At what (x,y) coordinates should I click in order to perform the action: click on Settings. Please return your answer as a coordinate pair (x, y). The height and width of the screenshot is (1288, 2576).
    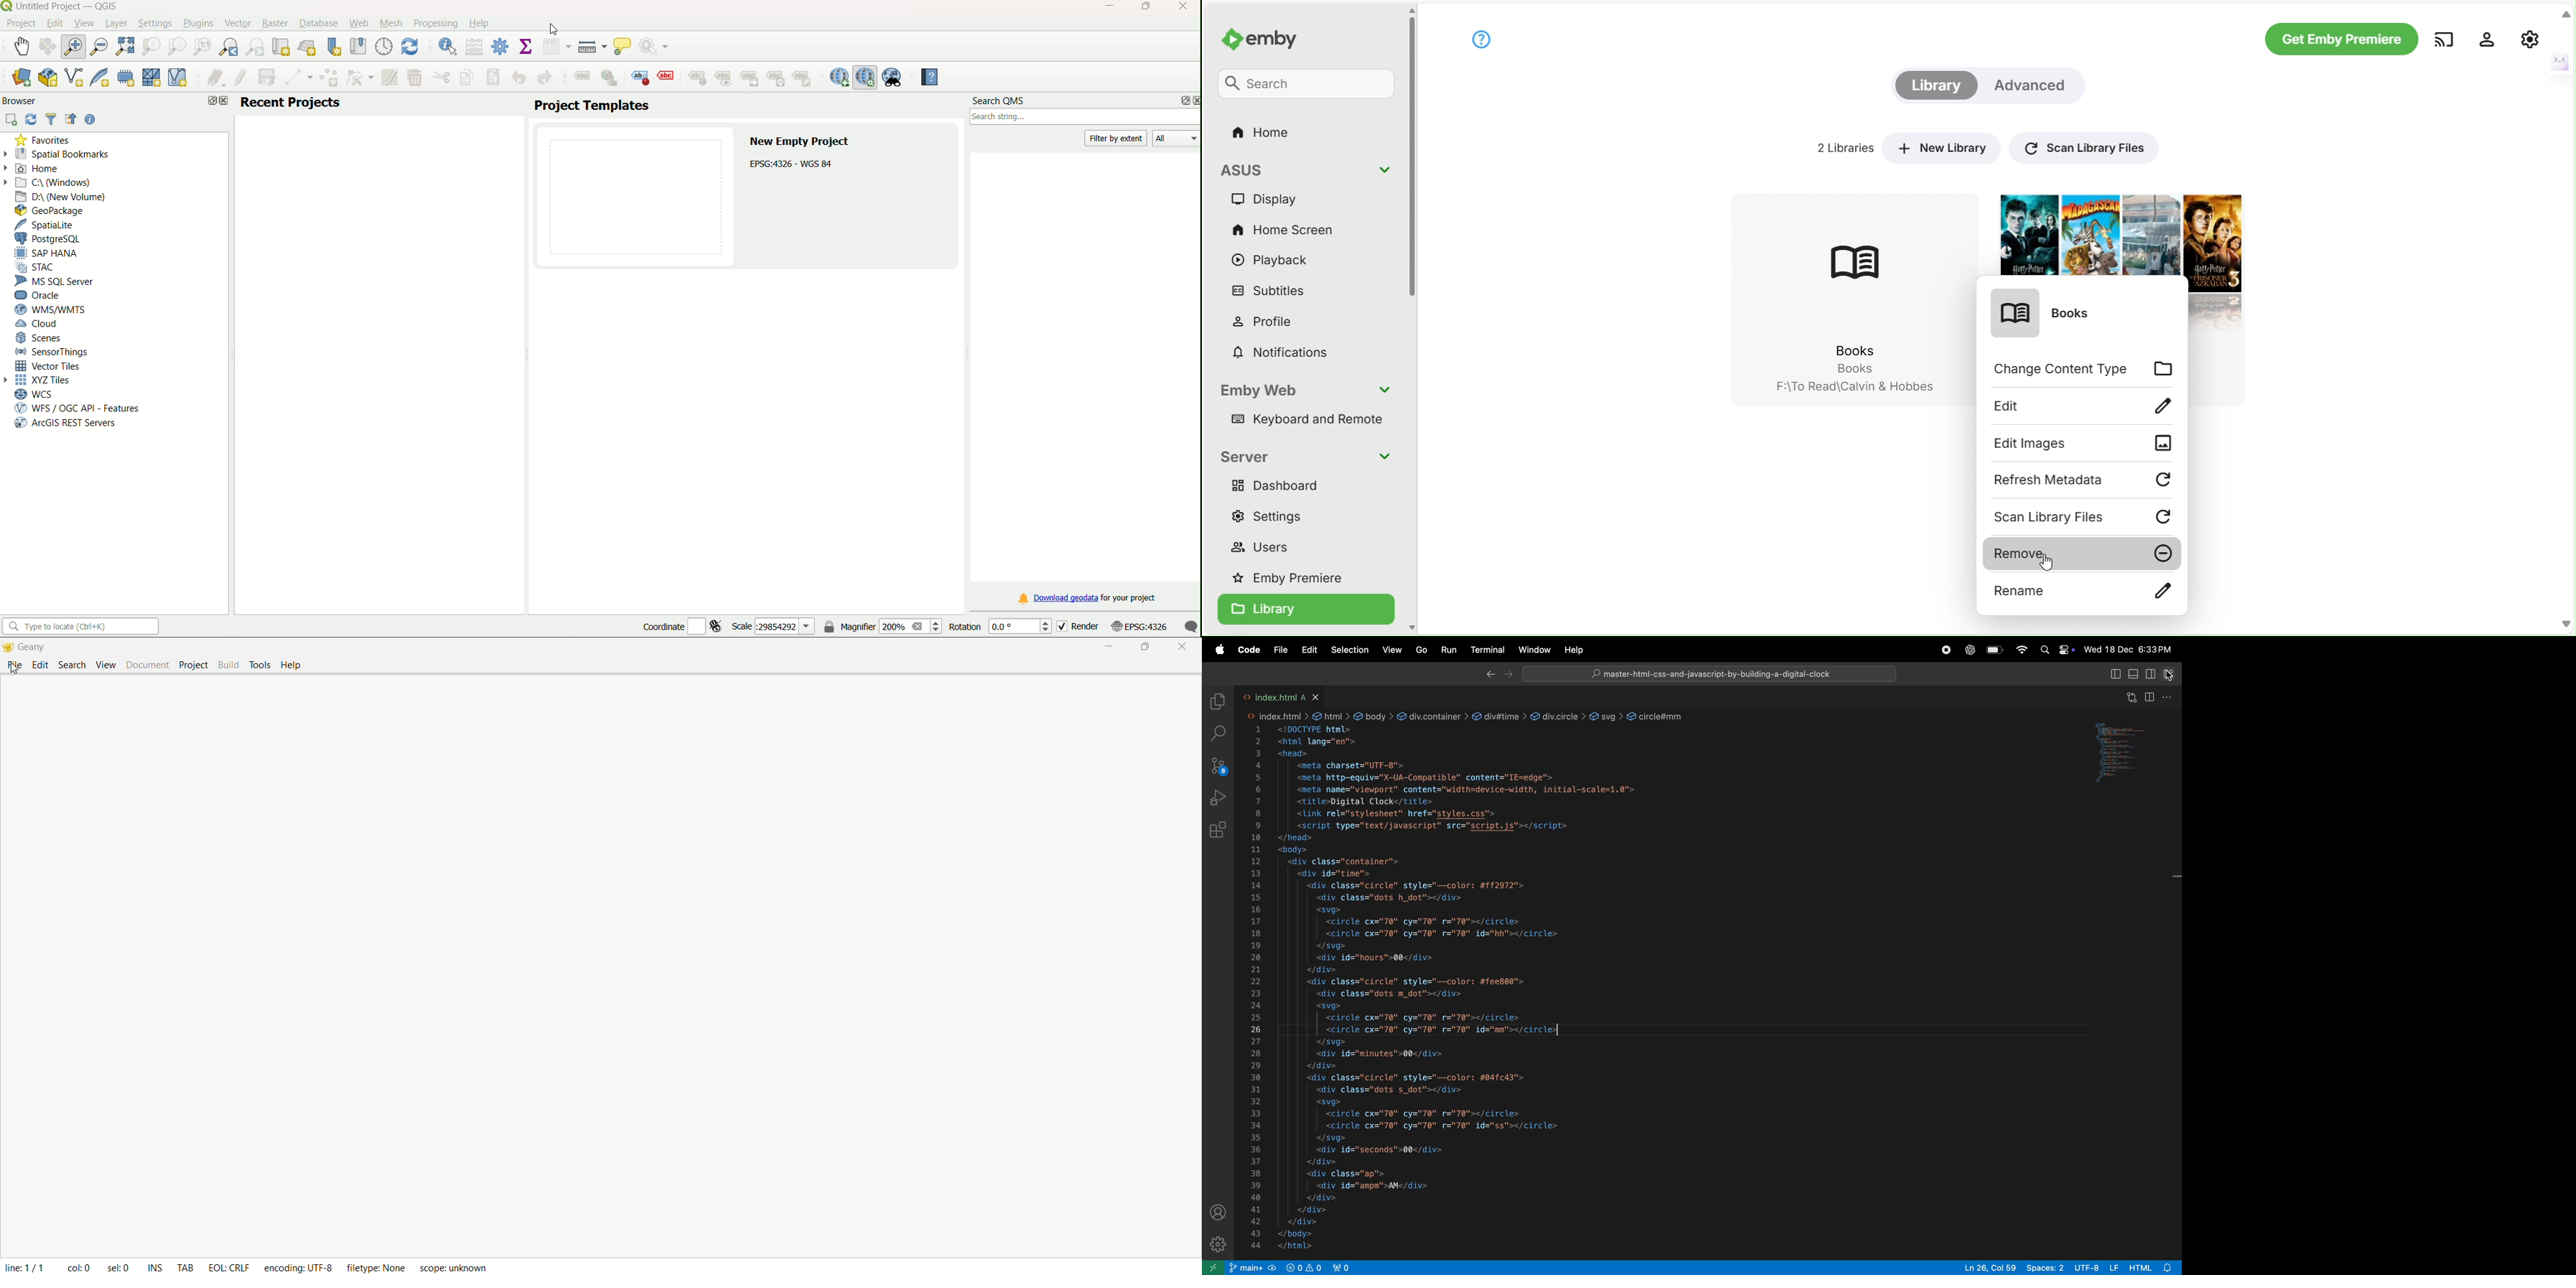
    Looking at the image, I should click on (155, 23).